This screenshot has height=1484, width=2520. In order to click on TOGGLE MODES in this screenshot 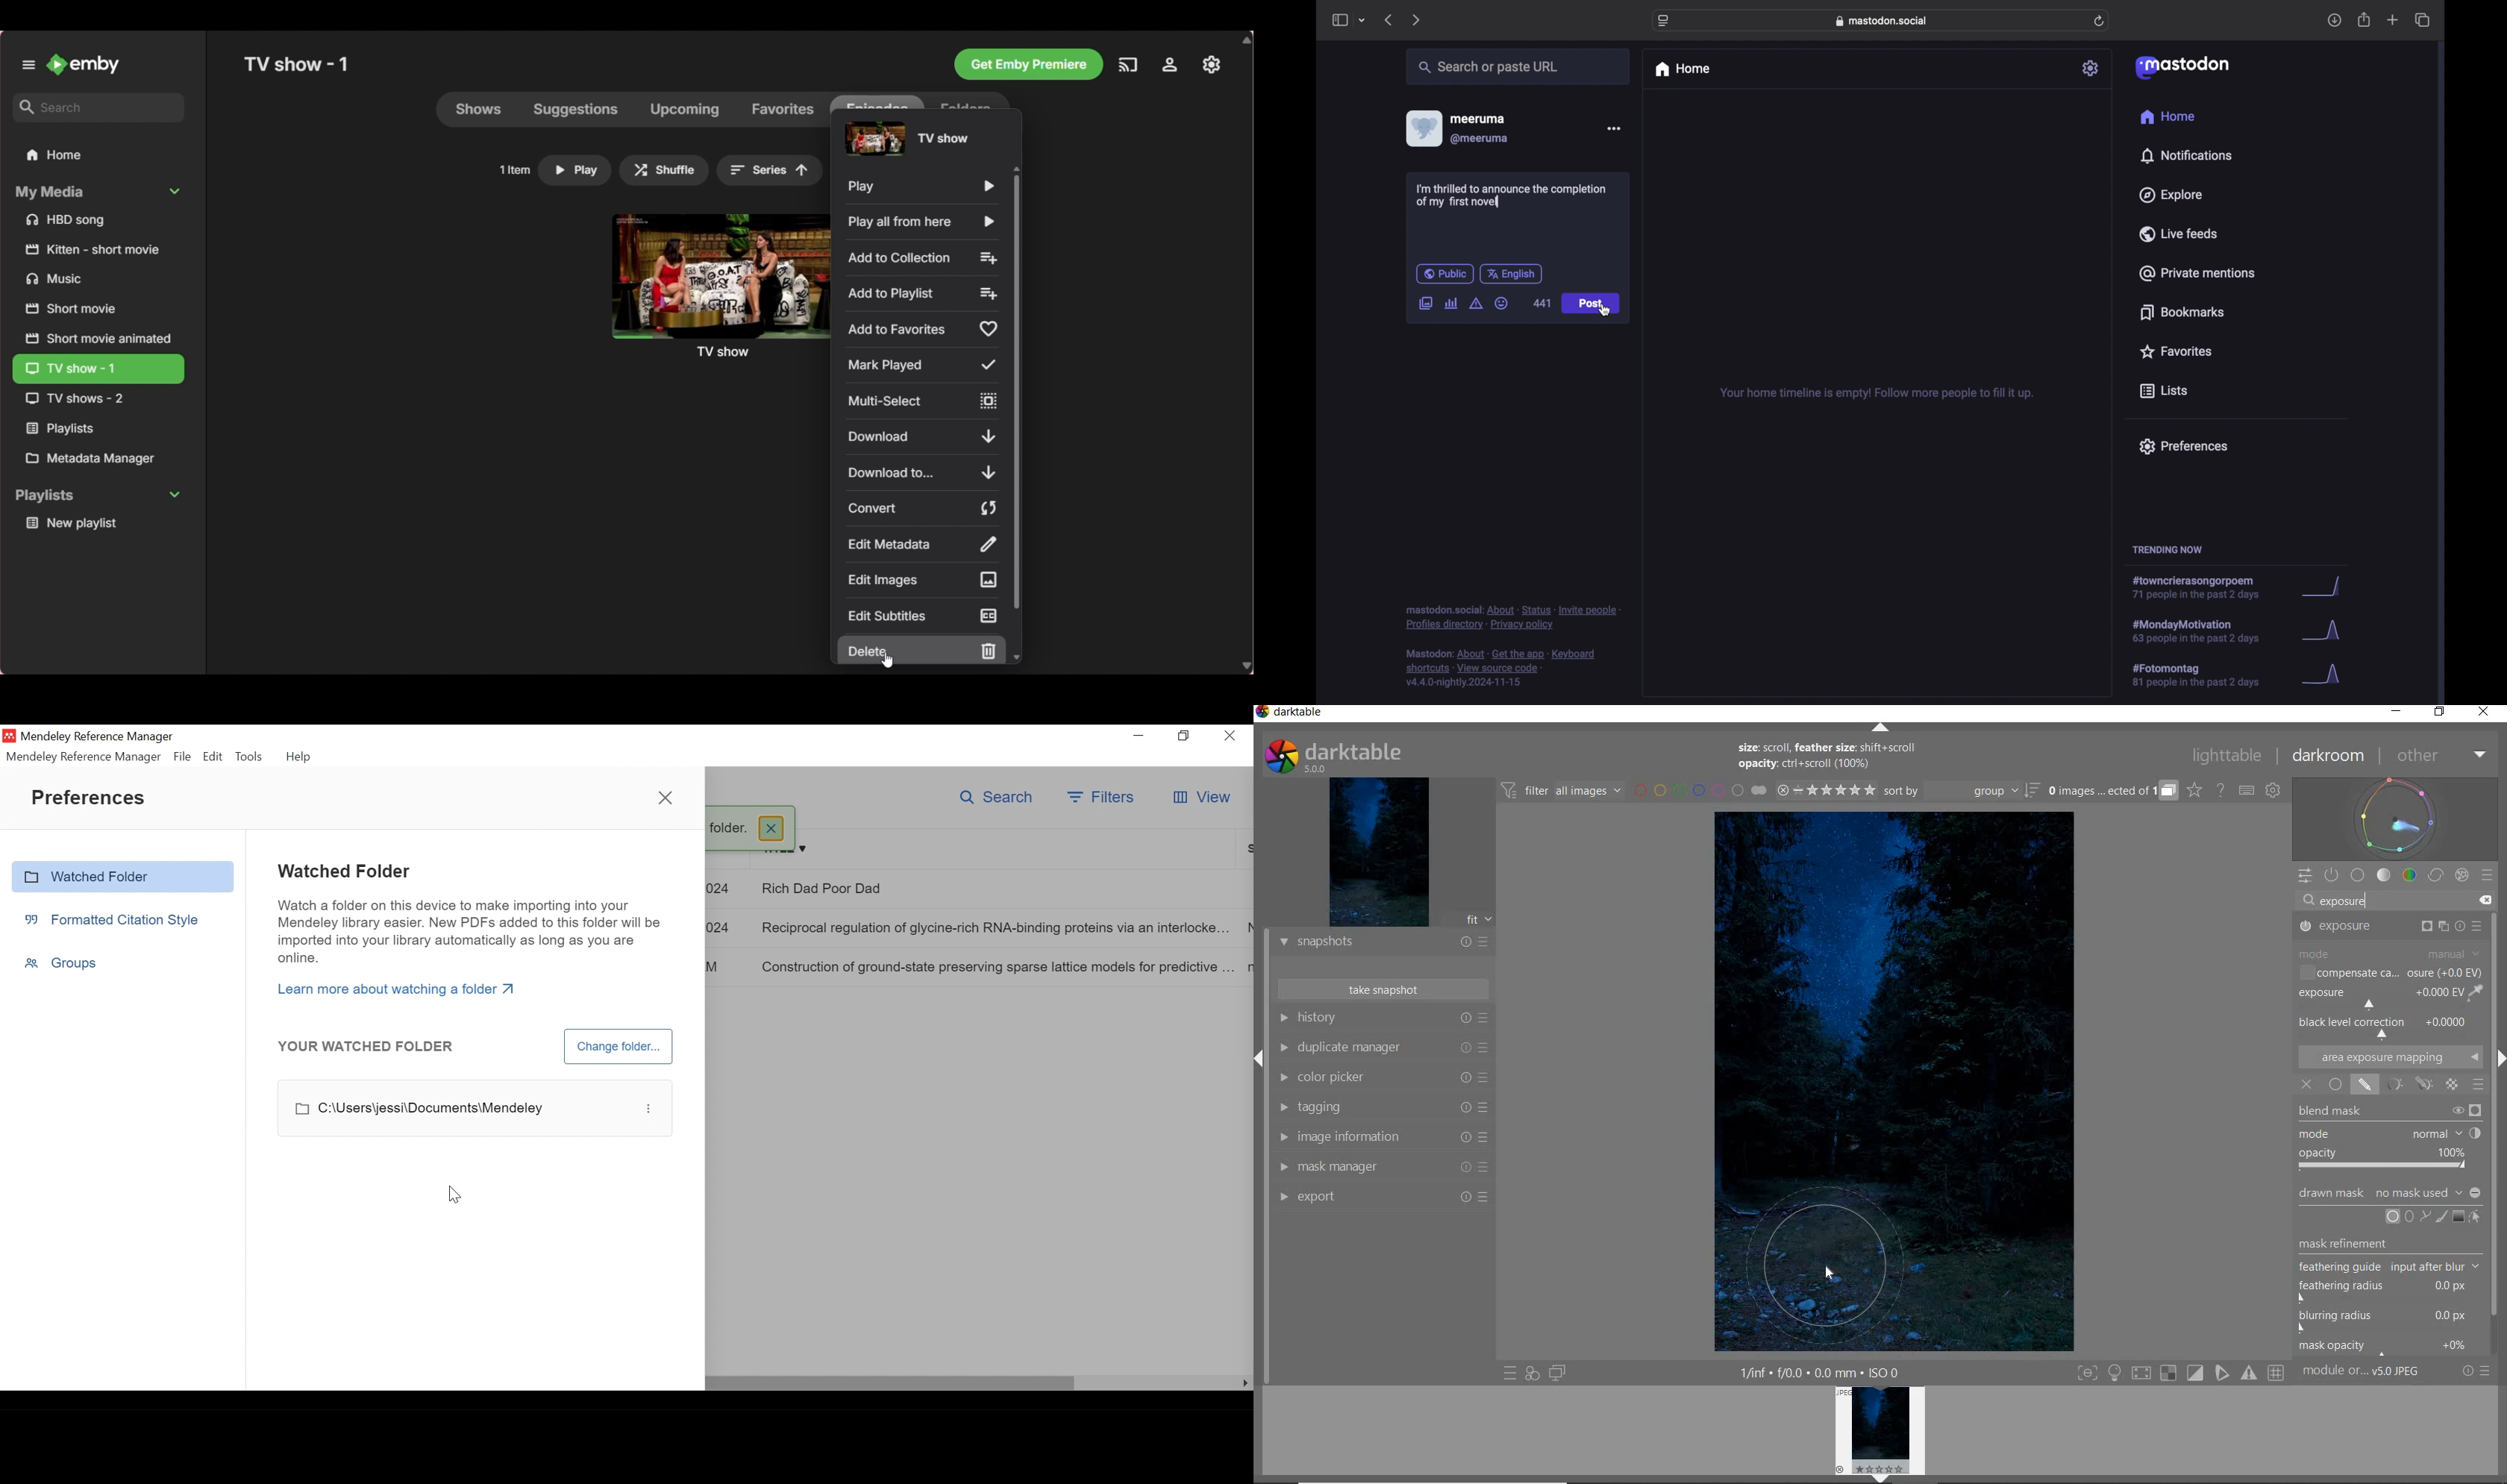, I will do `click(2180, 1373)`.